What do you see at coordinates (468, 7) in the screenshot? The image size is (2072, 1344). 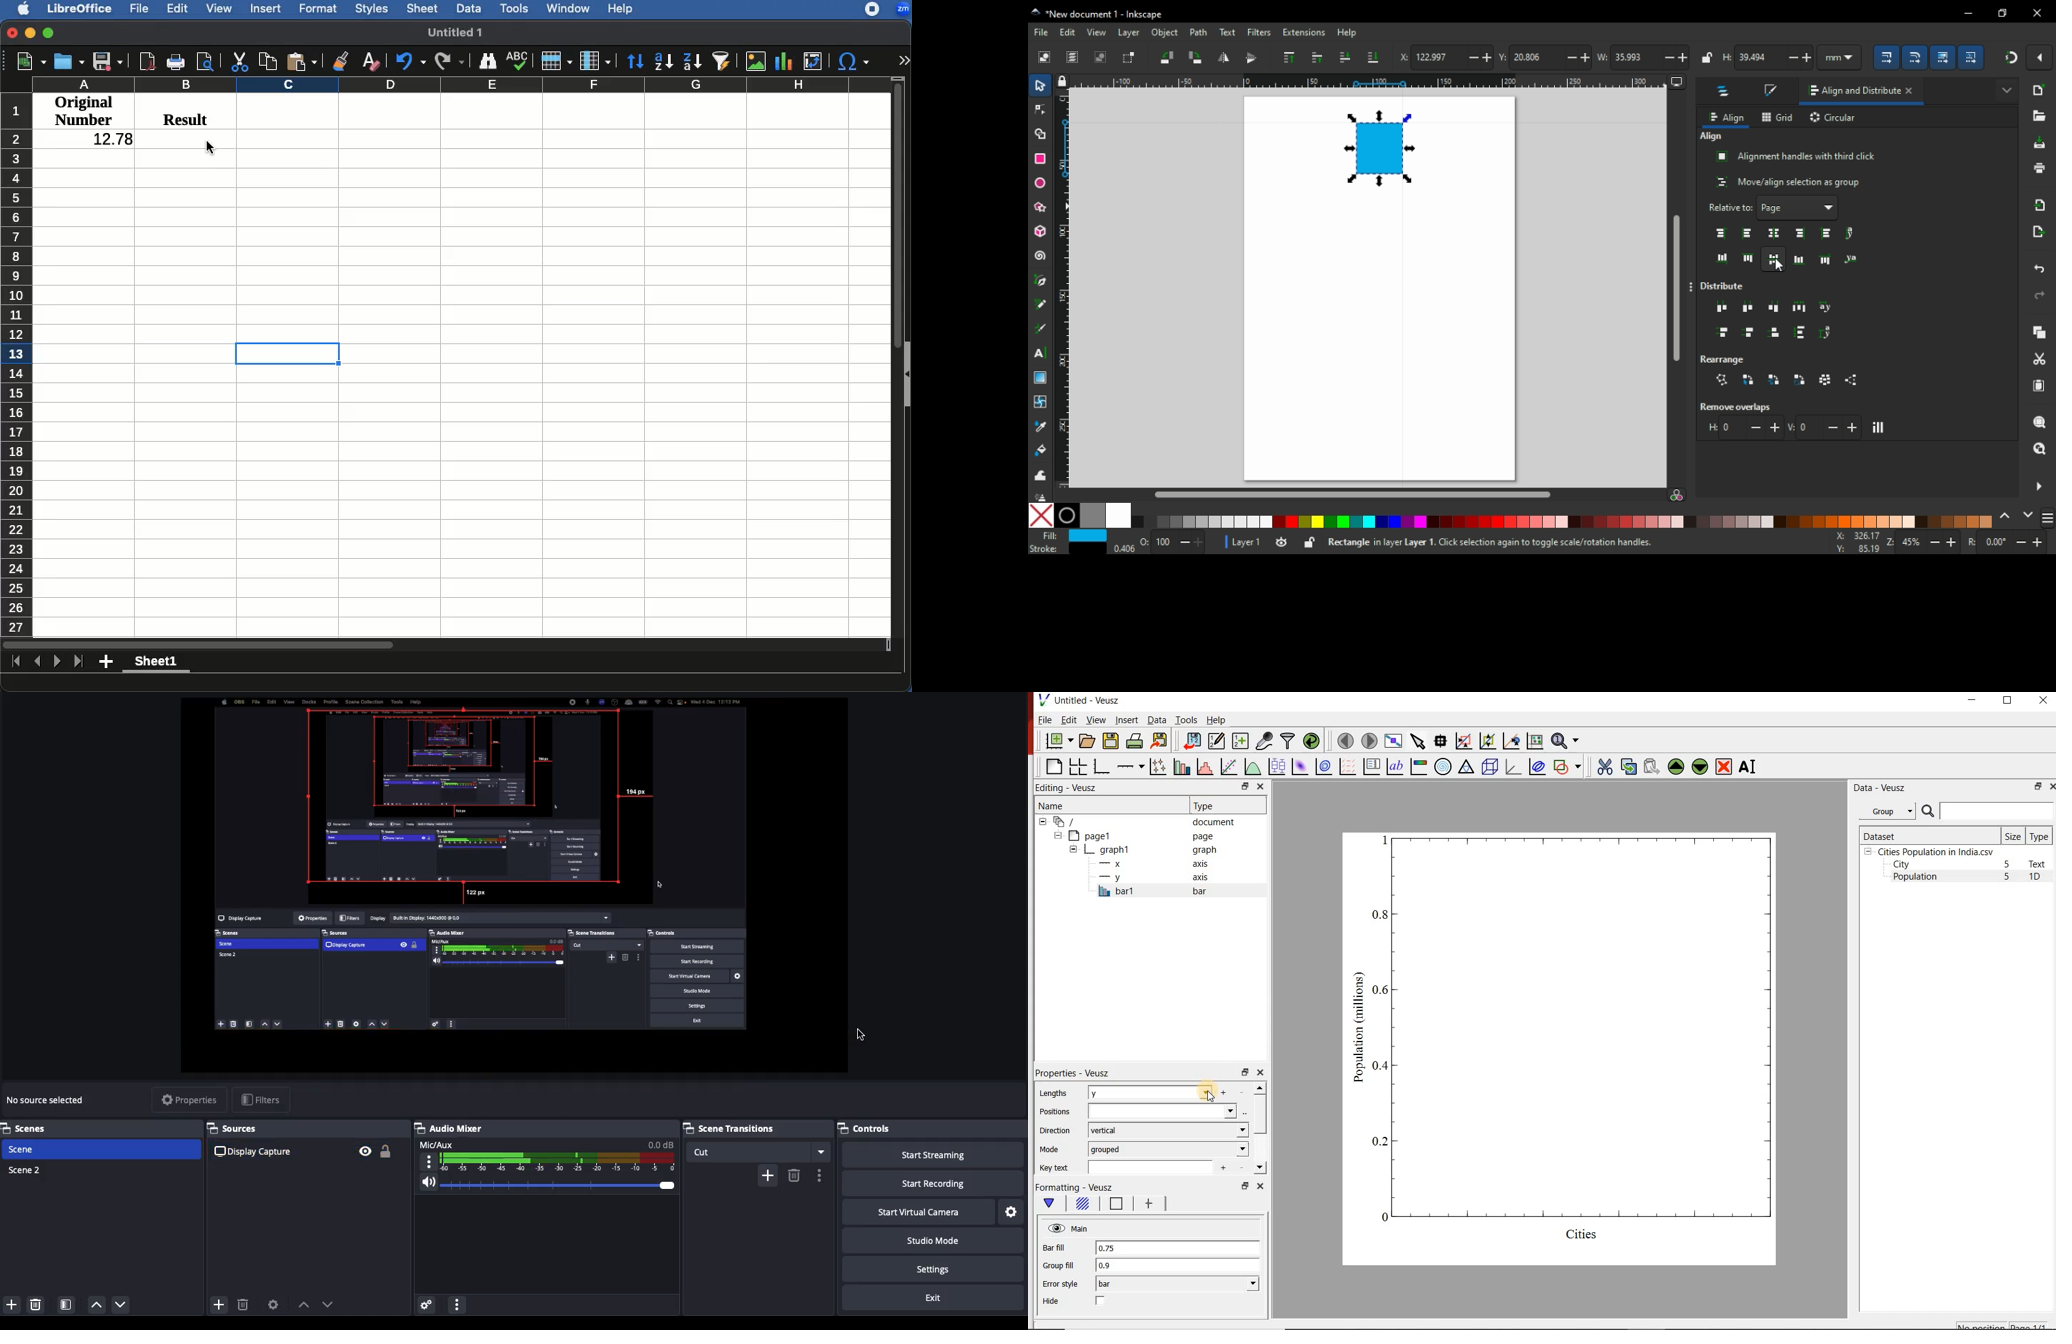 I see `Data` at bounding box center [468, 7].